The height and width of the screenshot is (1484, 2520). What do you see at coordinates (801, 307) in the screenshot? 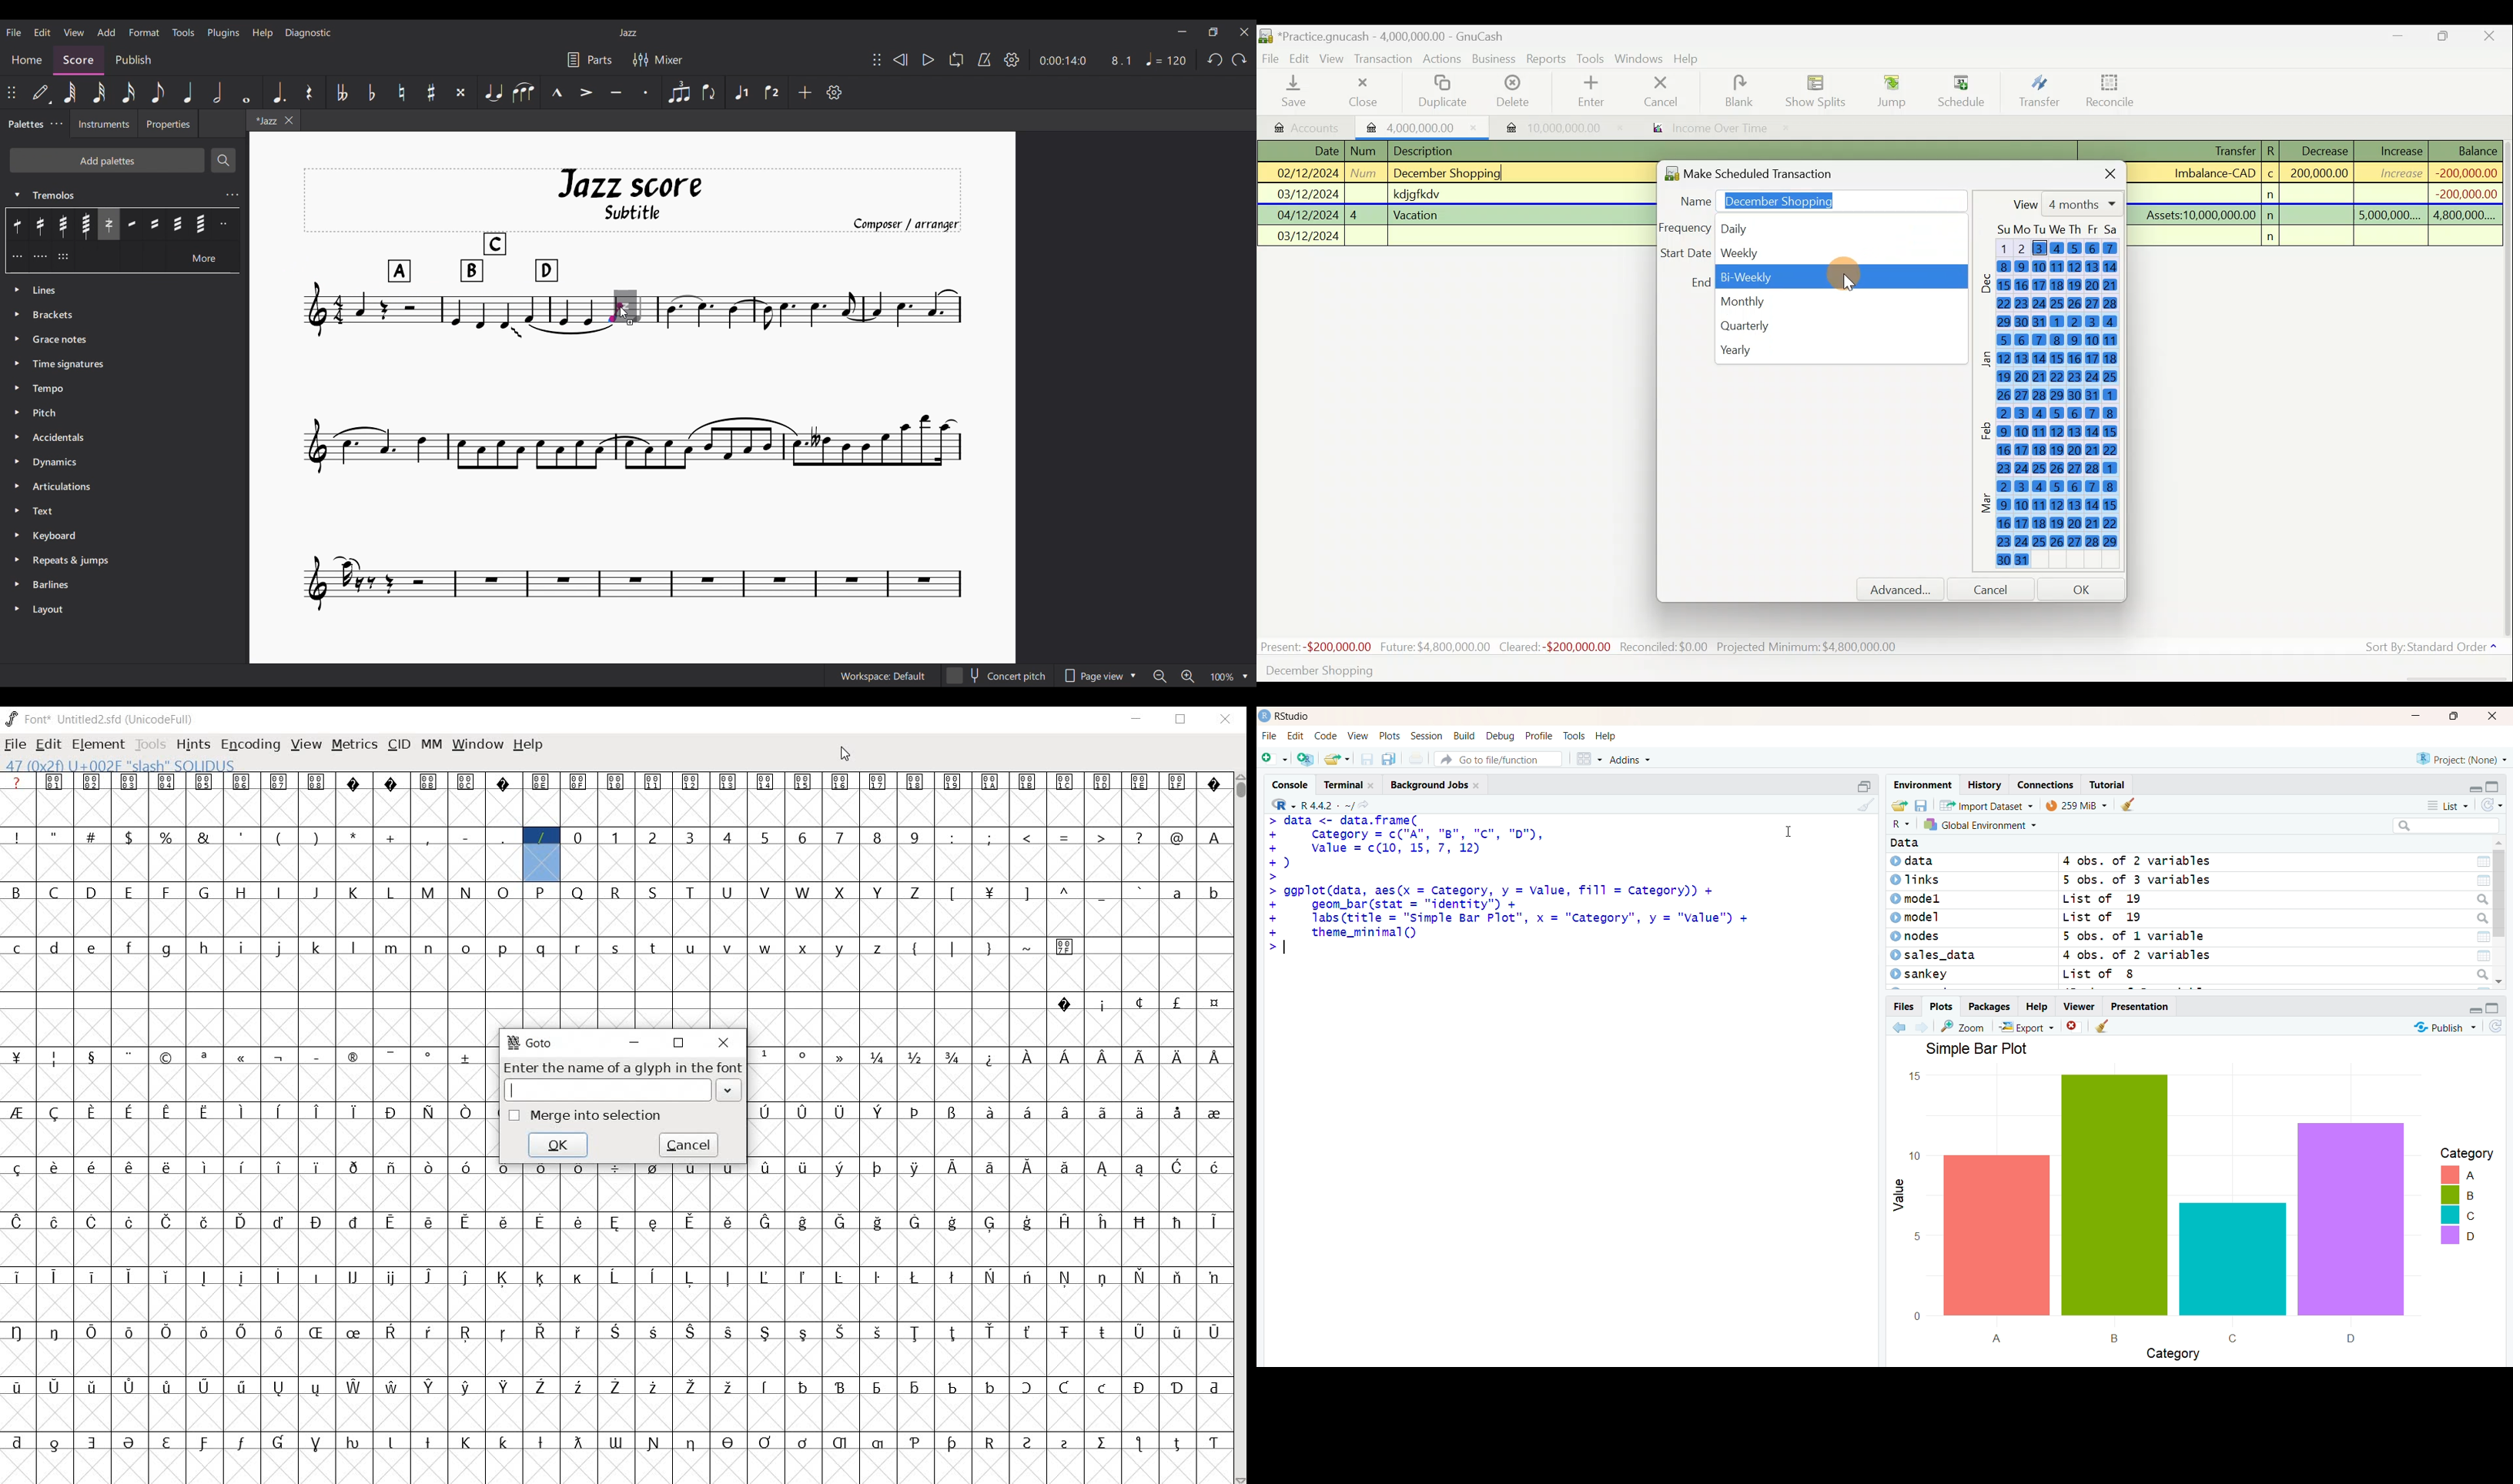
I see `Current score` at bounding box center [801, 307].